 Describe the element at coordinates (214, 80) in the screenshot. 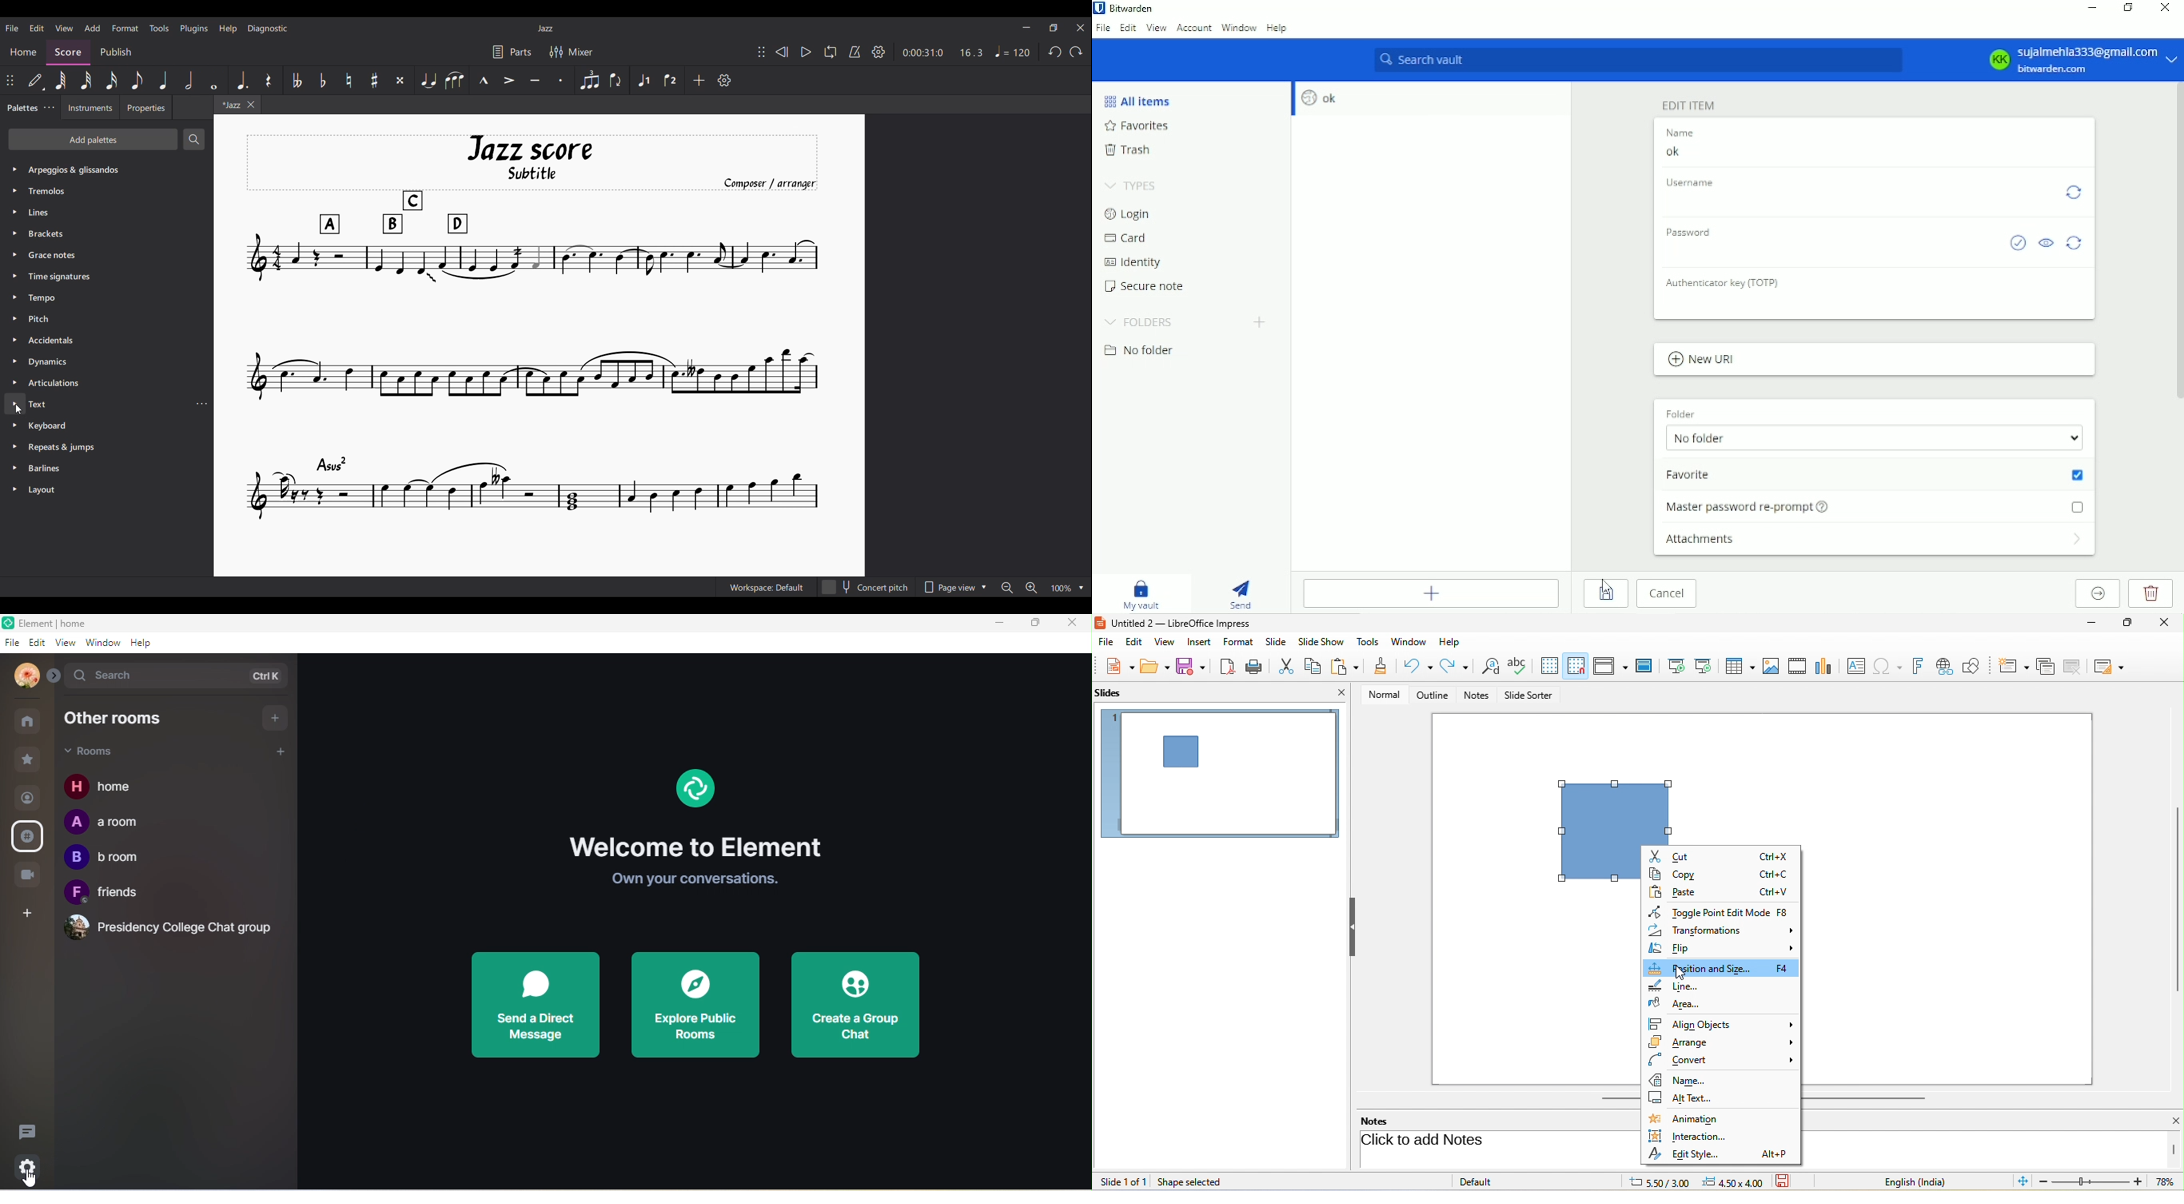

I see `Whole note` at that location.